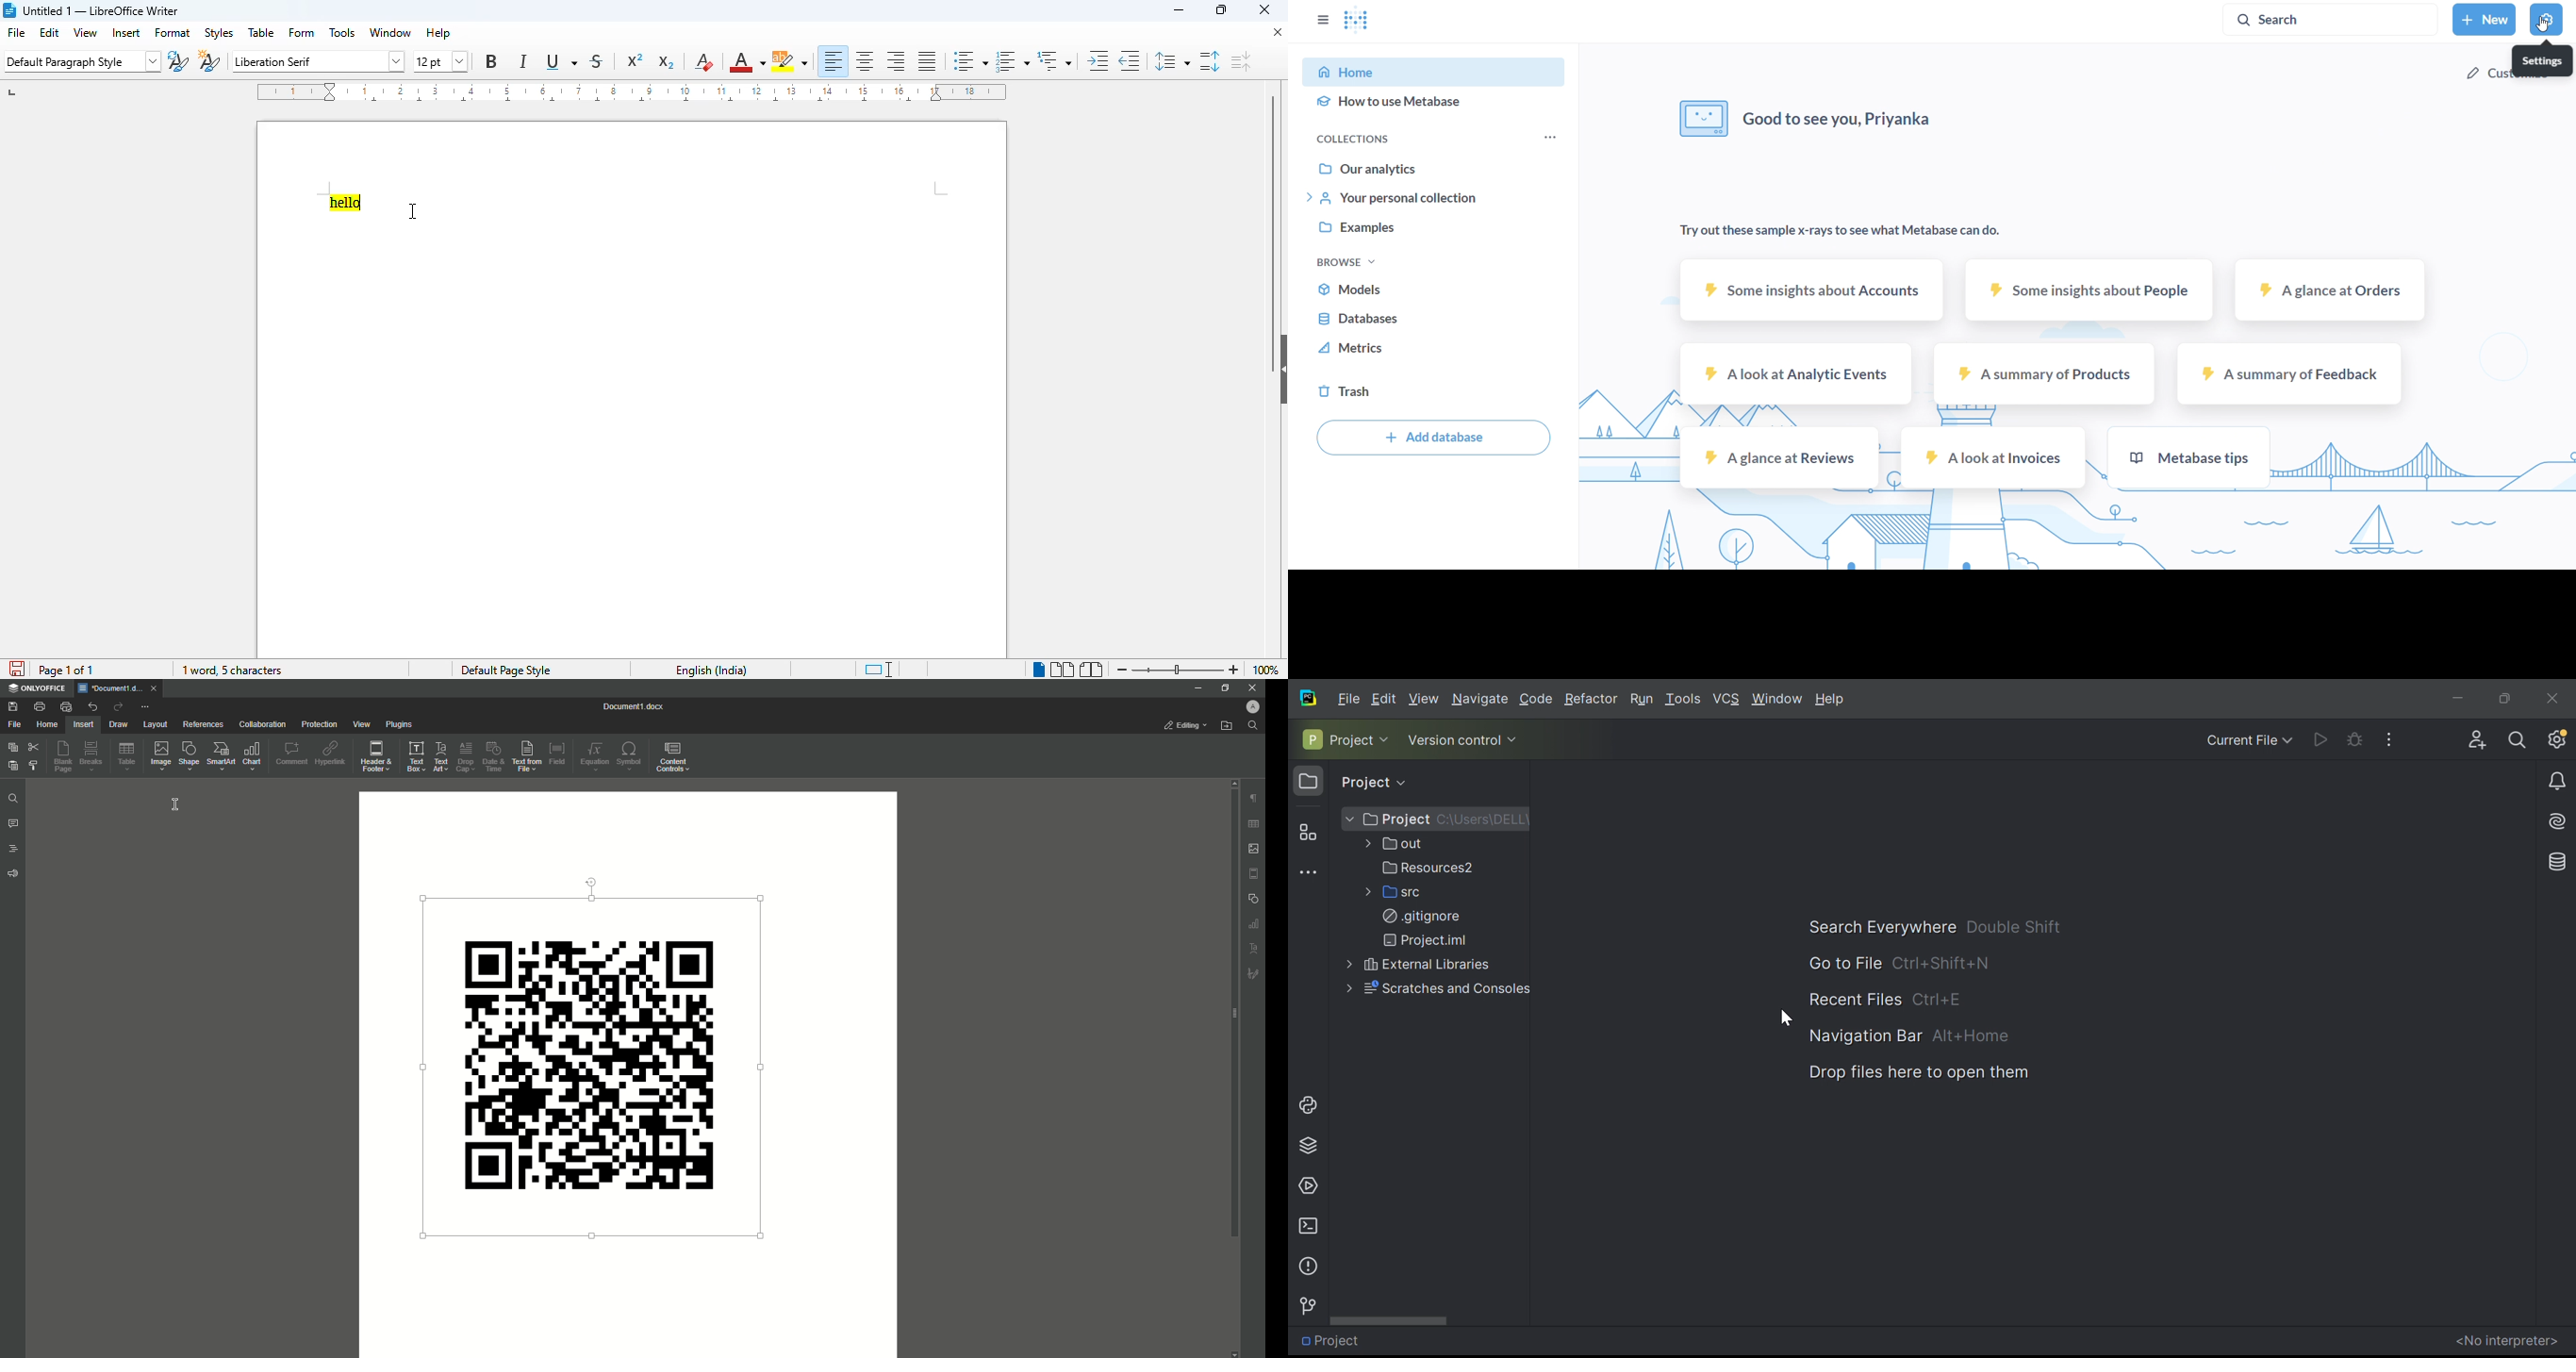 The width and height of the screenshot is (2576, 1372). Describe the element at coordinates (2485, 75) in the screenshot. I see `customize` at that location.